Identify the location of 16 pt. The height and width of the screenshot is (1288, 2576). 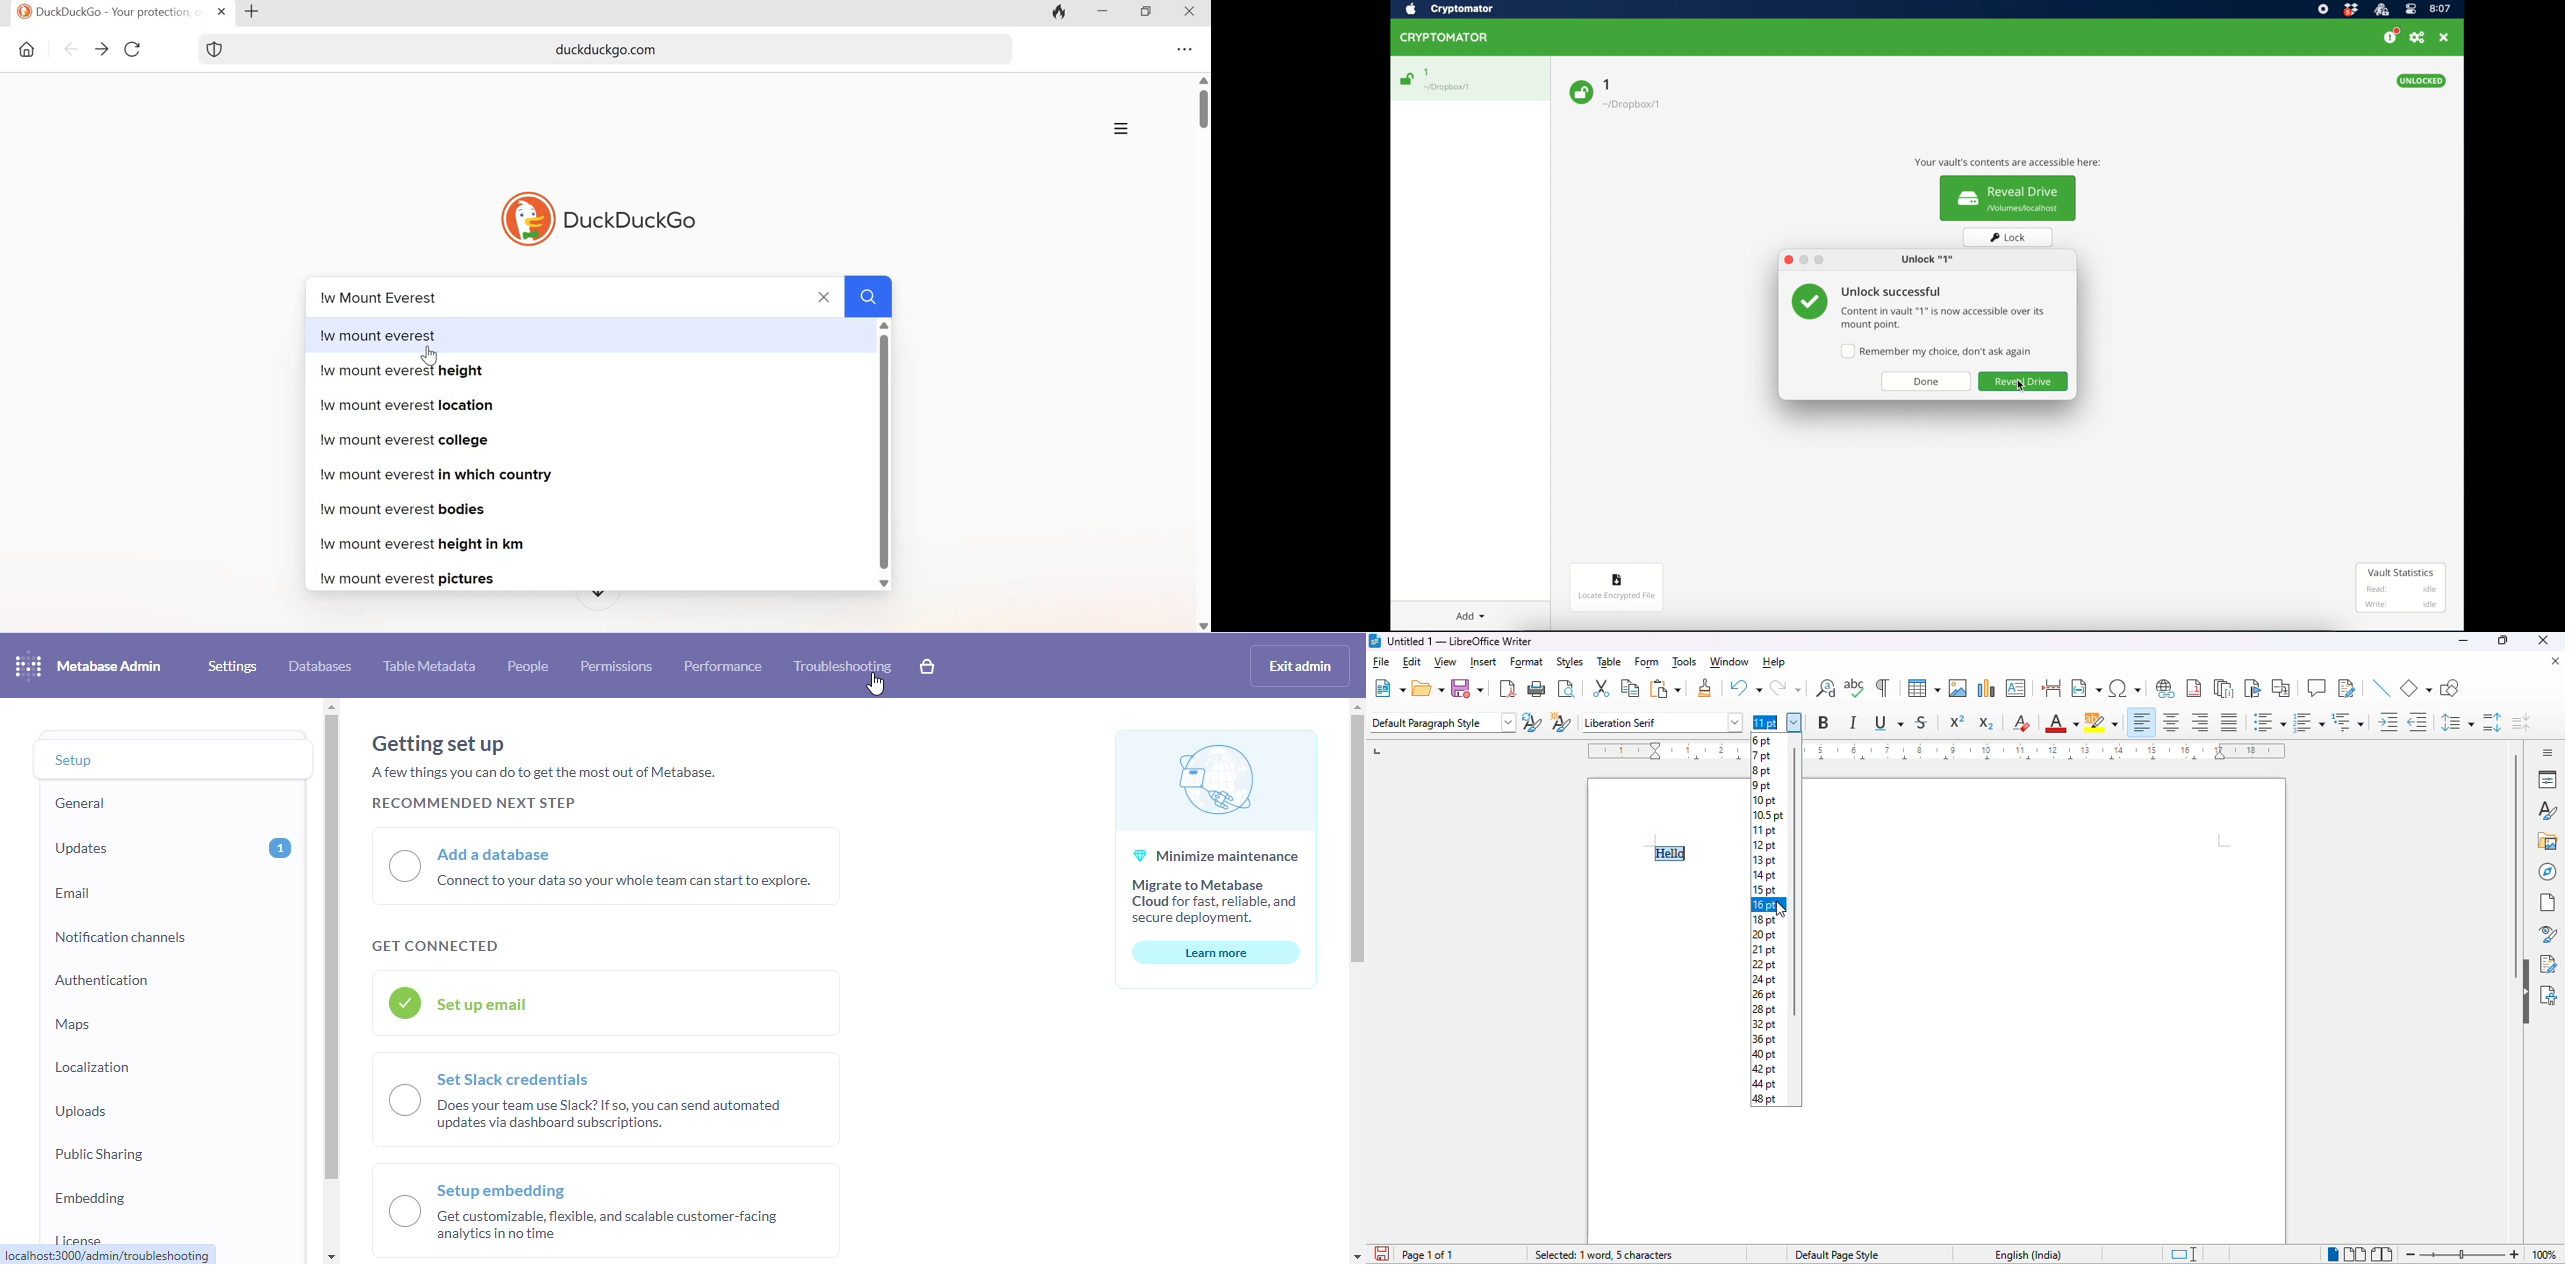
(1763, 906).